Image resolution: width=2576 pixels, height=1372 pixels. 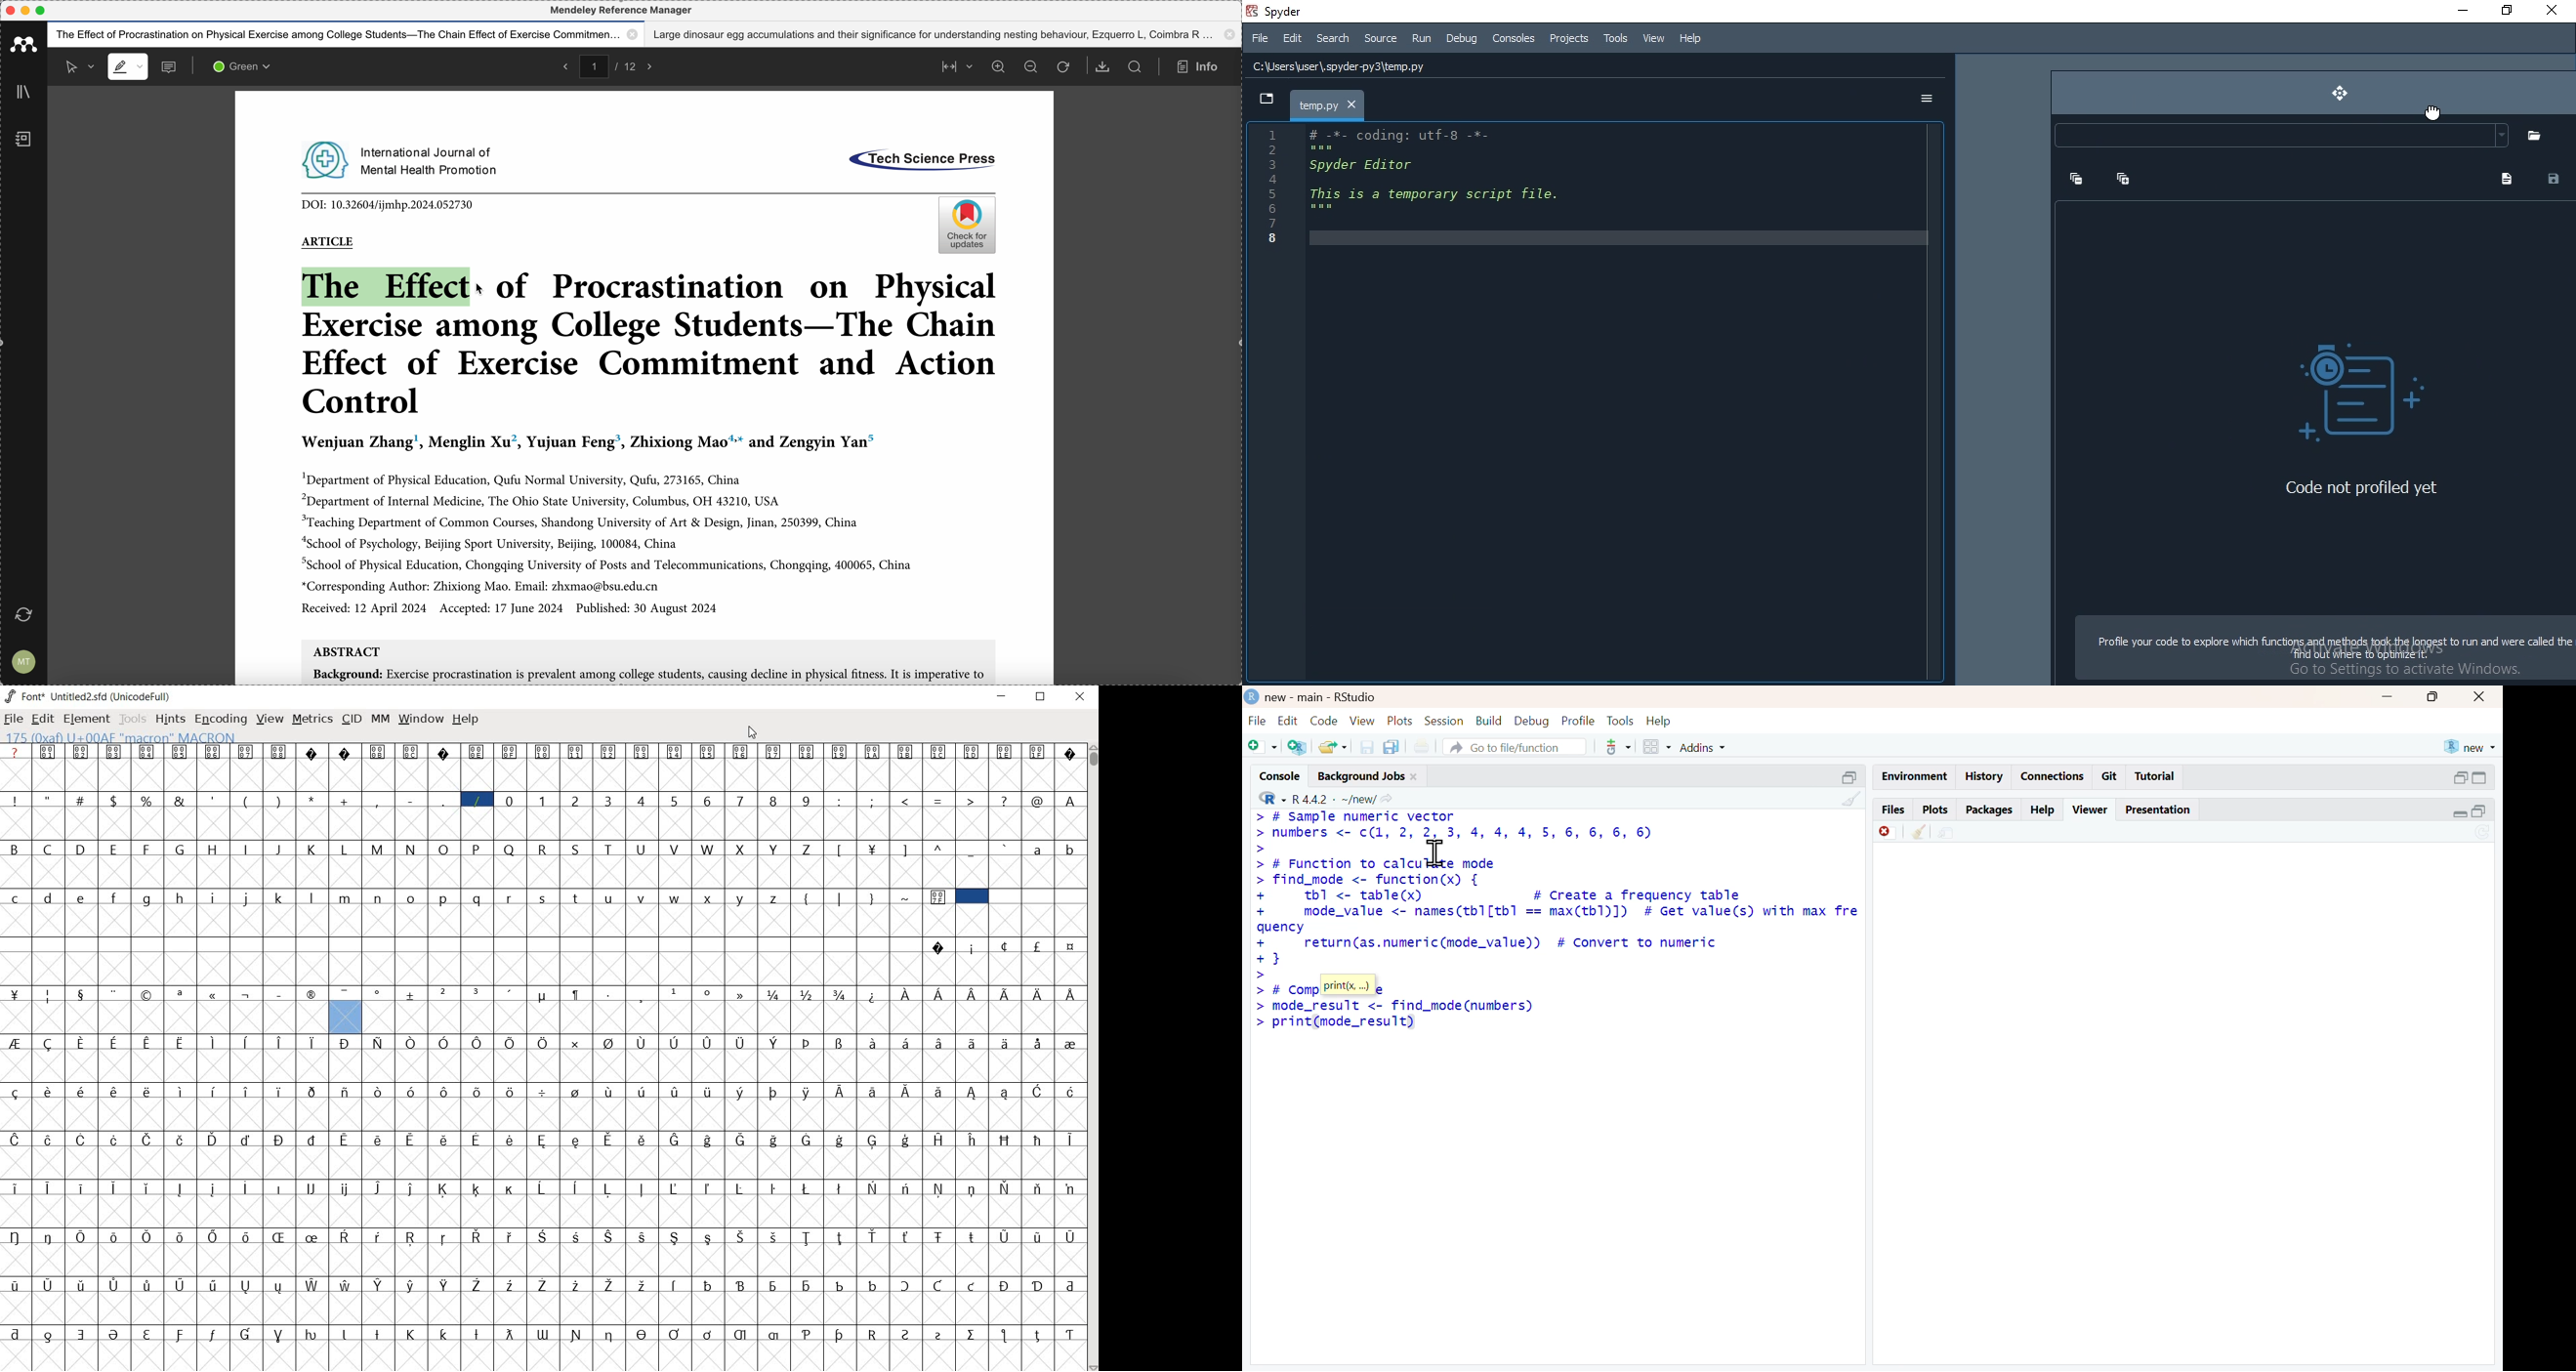 I want to click on Symbol, so click(x=807, y=1285).